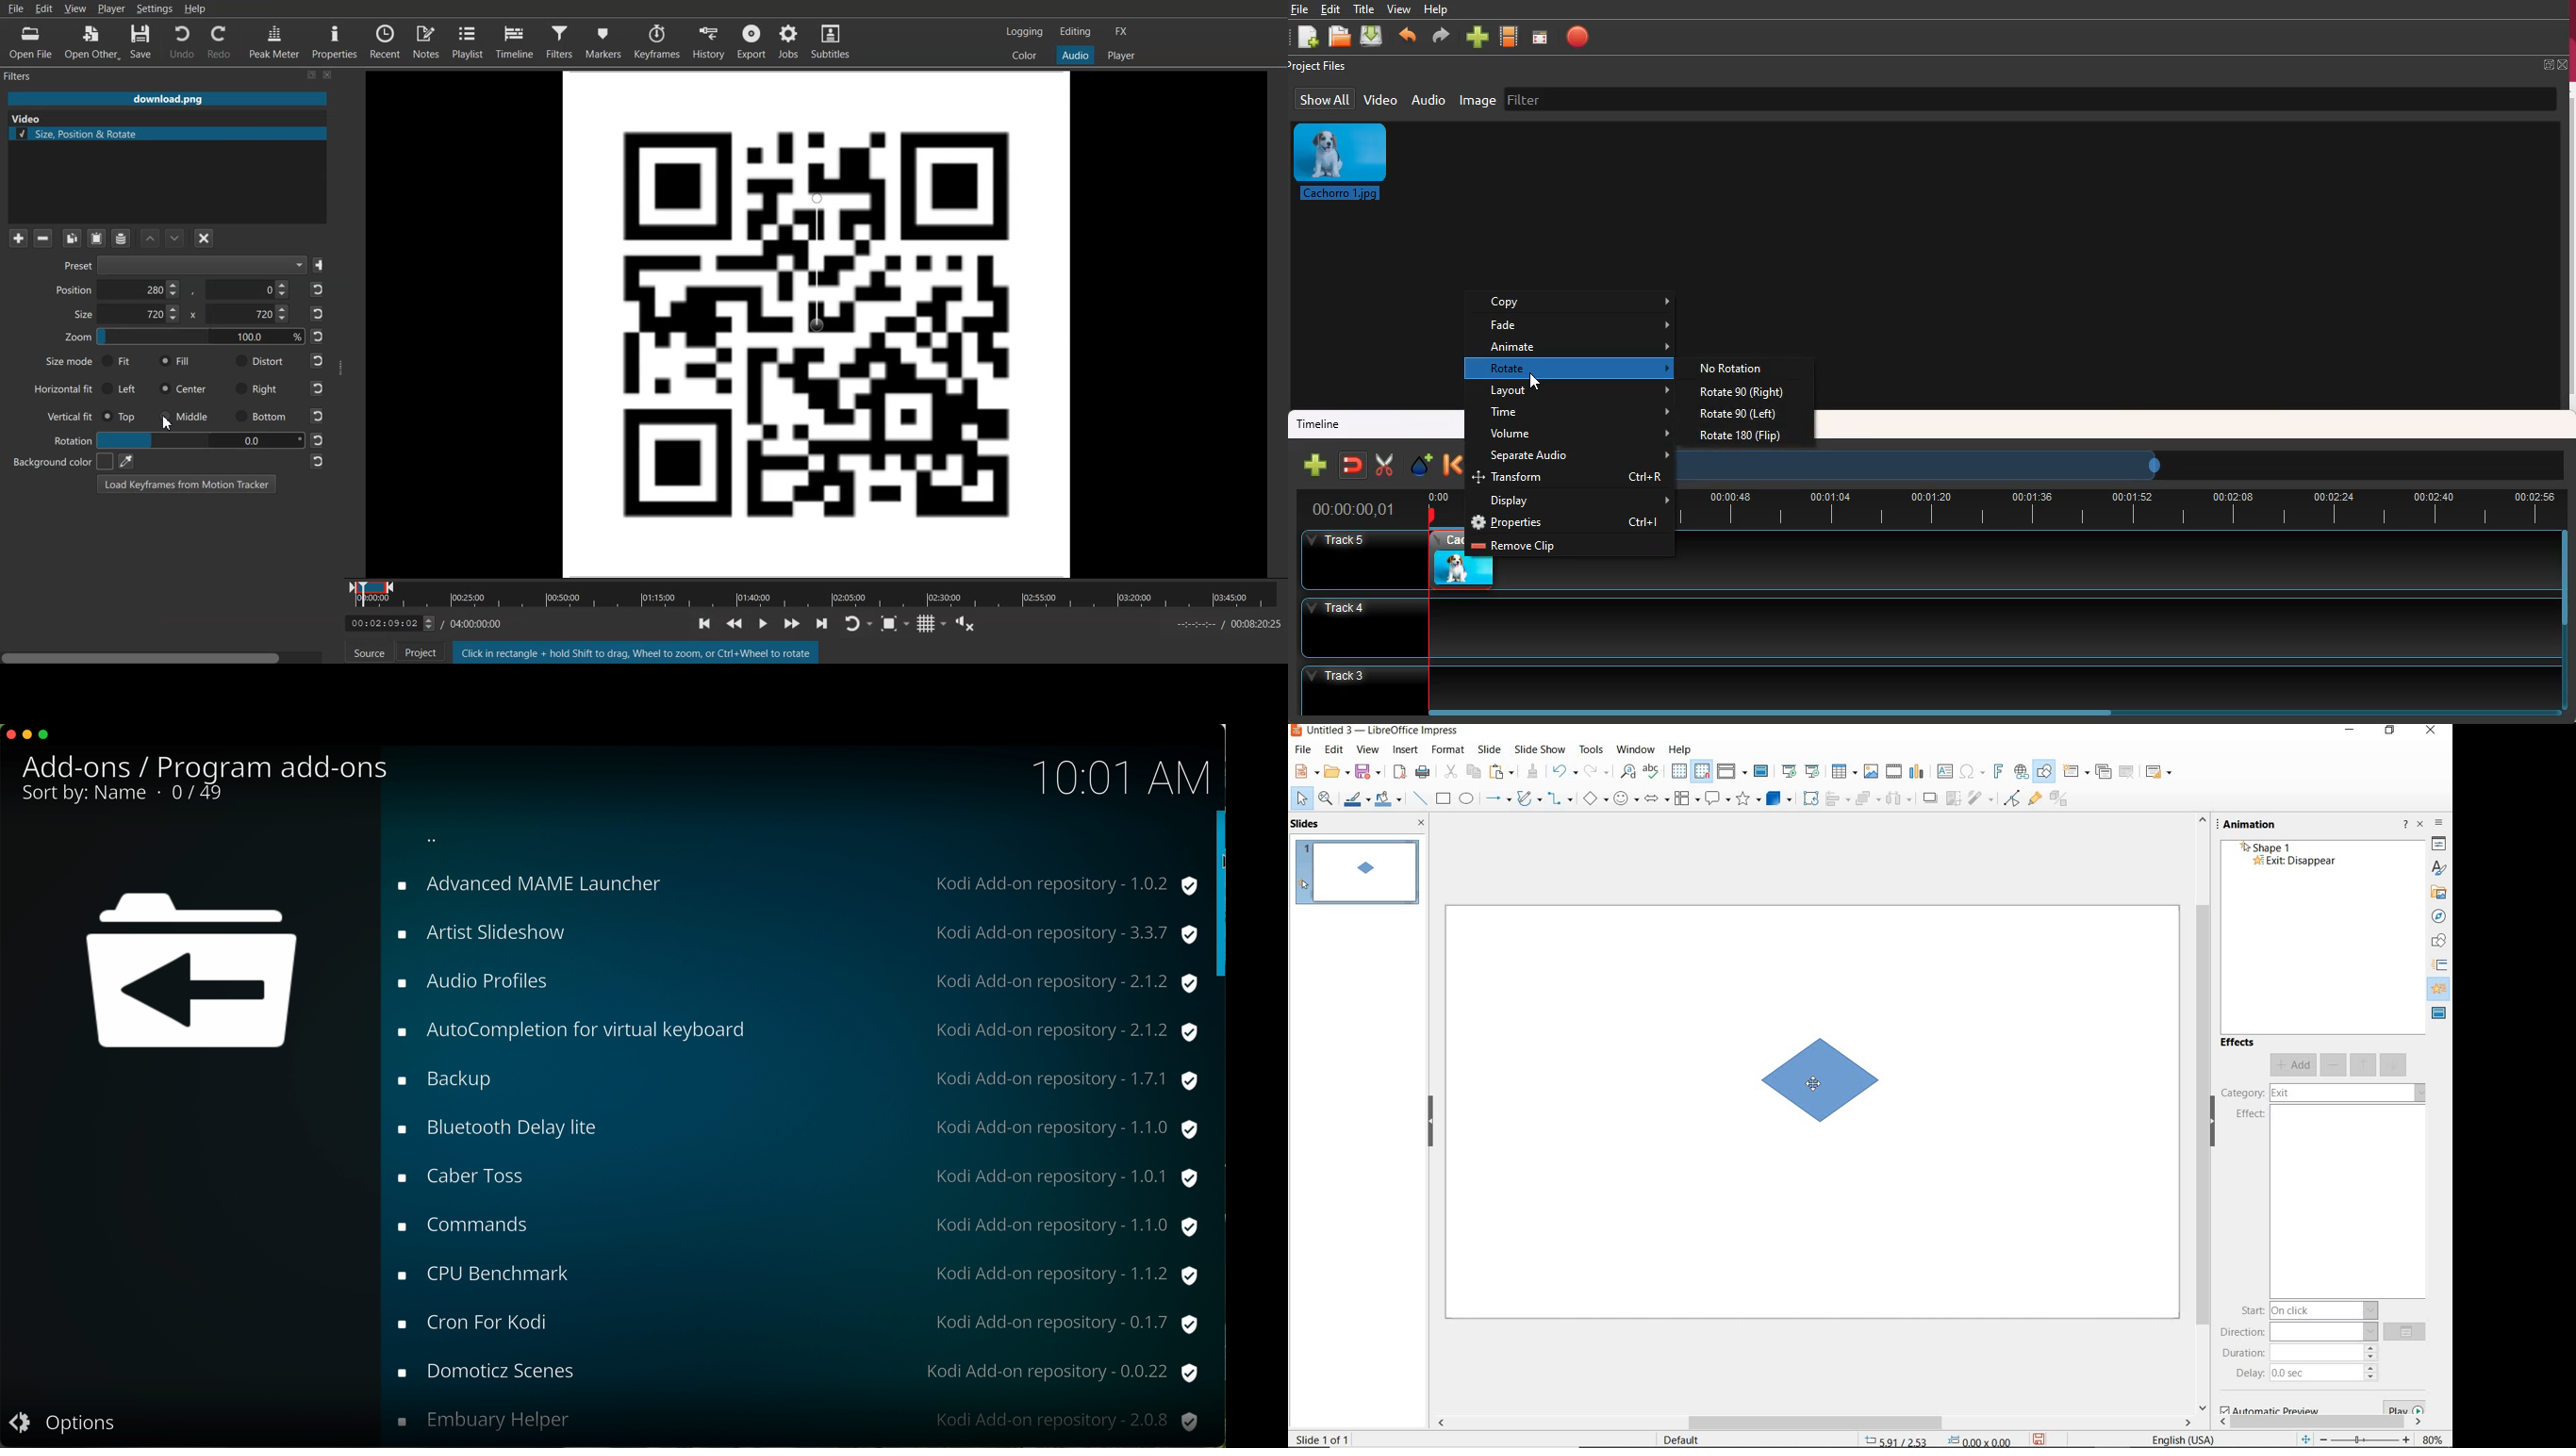 The image size is (2576, 1456). Describe the element at coordinates (1122, 32) in the screenshot. I see `Switch to the effect layout` at that location.